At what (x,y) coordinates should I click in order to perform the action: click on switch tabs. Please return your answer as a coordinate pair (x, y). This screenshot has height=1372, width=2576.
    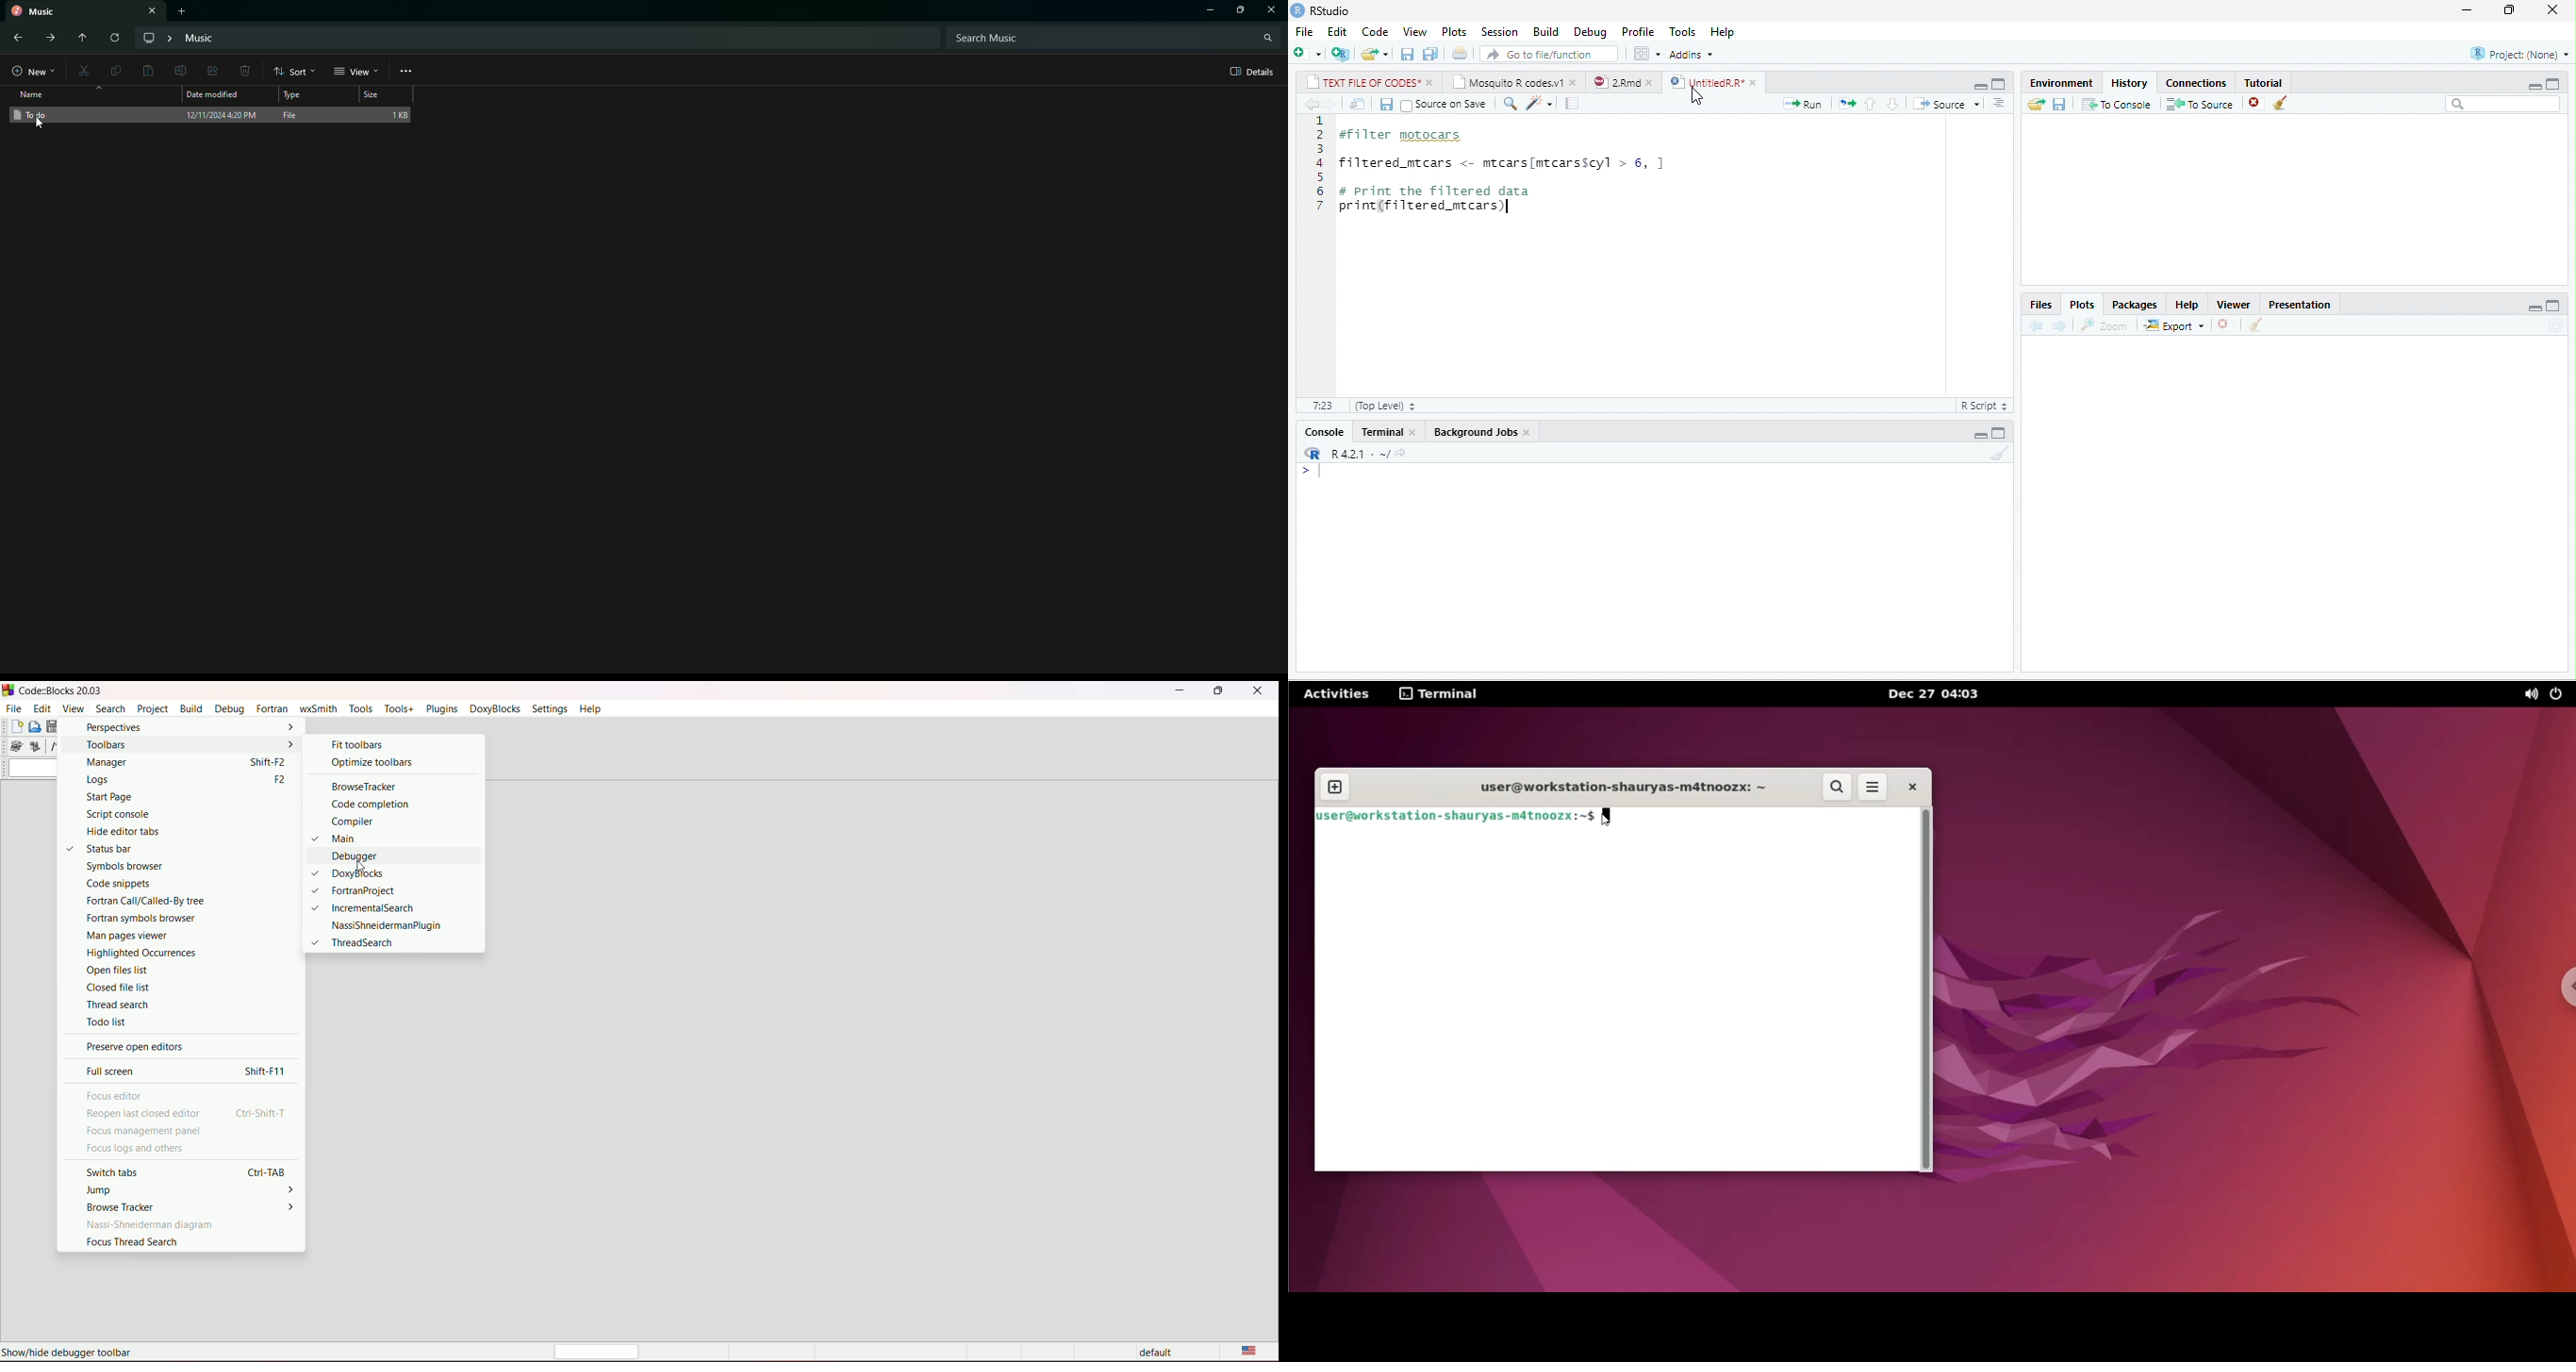
    Looking at the image, I should click on (115, 1172).